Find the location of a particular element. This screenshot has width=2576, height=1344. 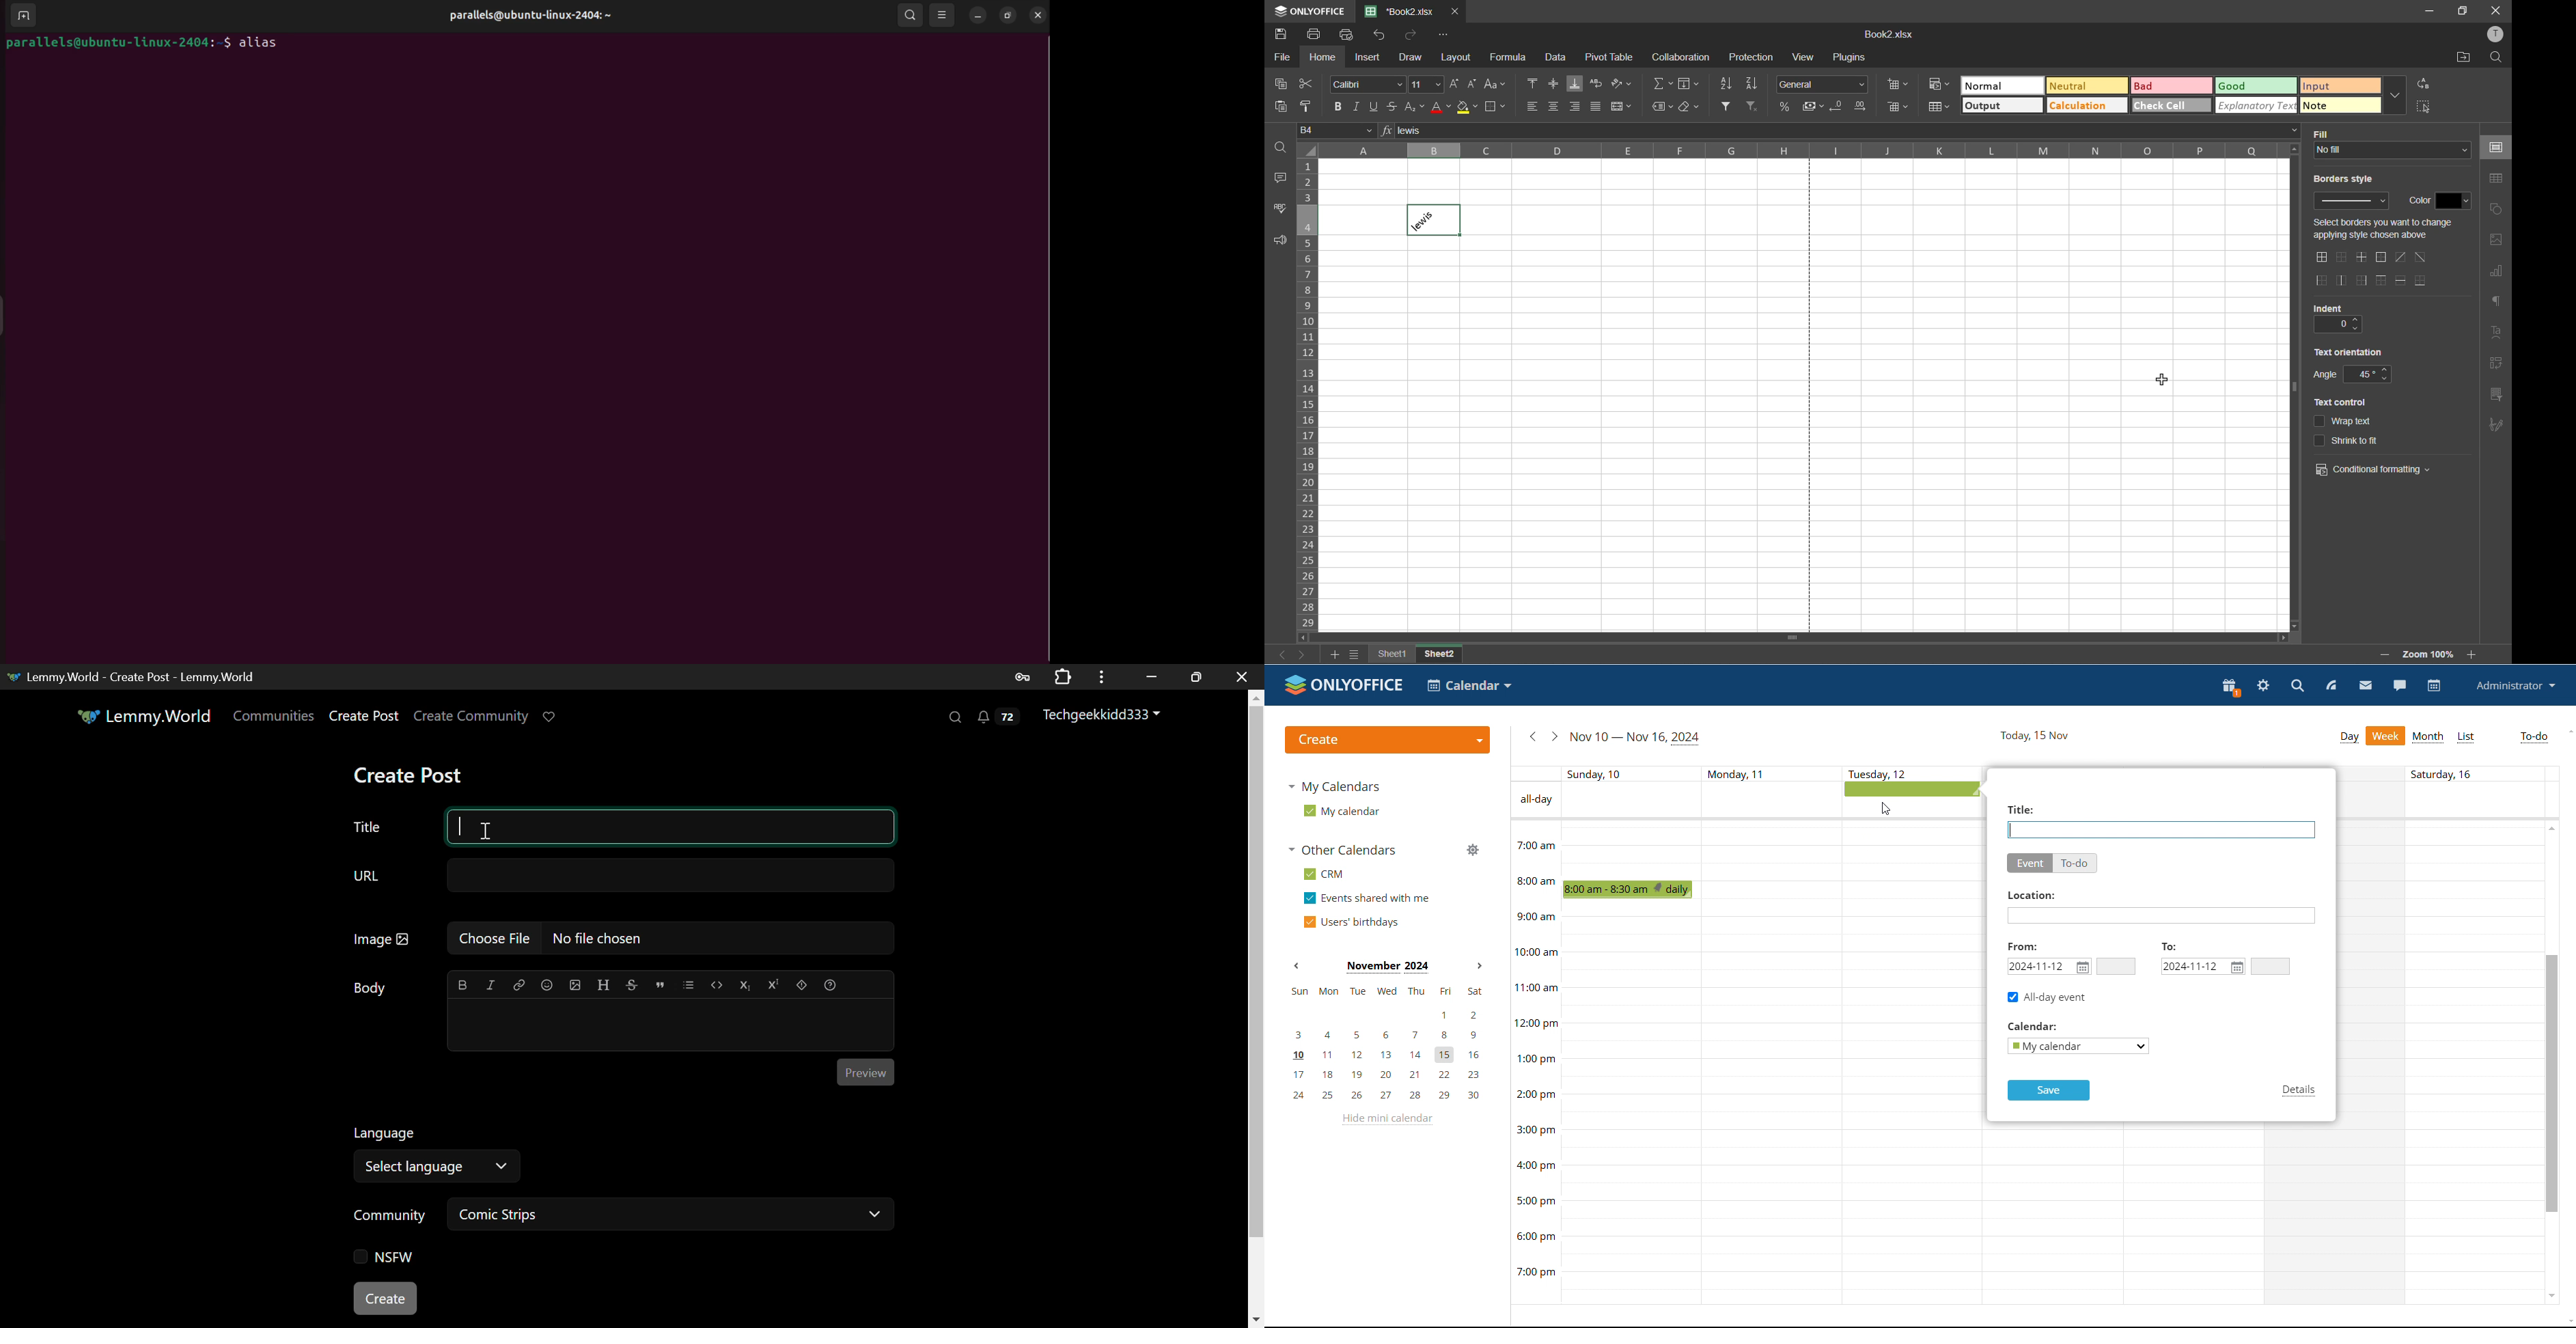

good is located at coordinates (2255, 85).